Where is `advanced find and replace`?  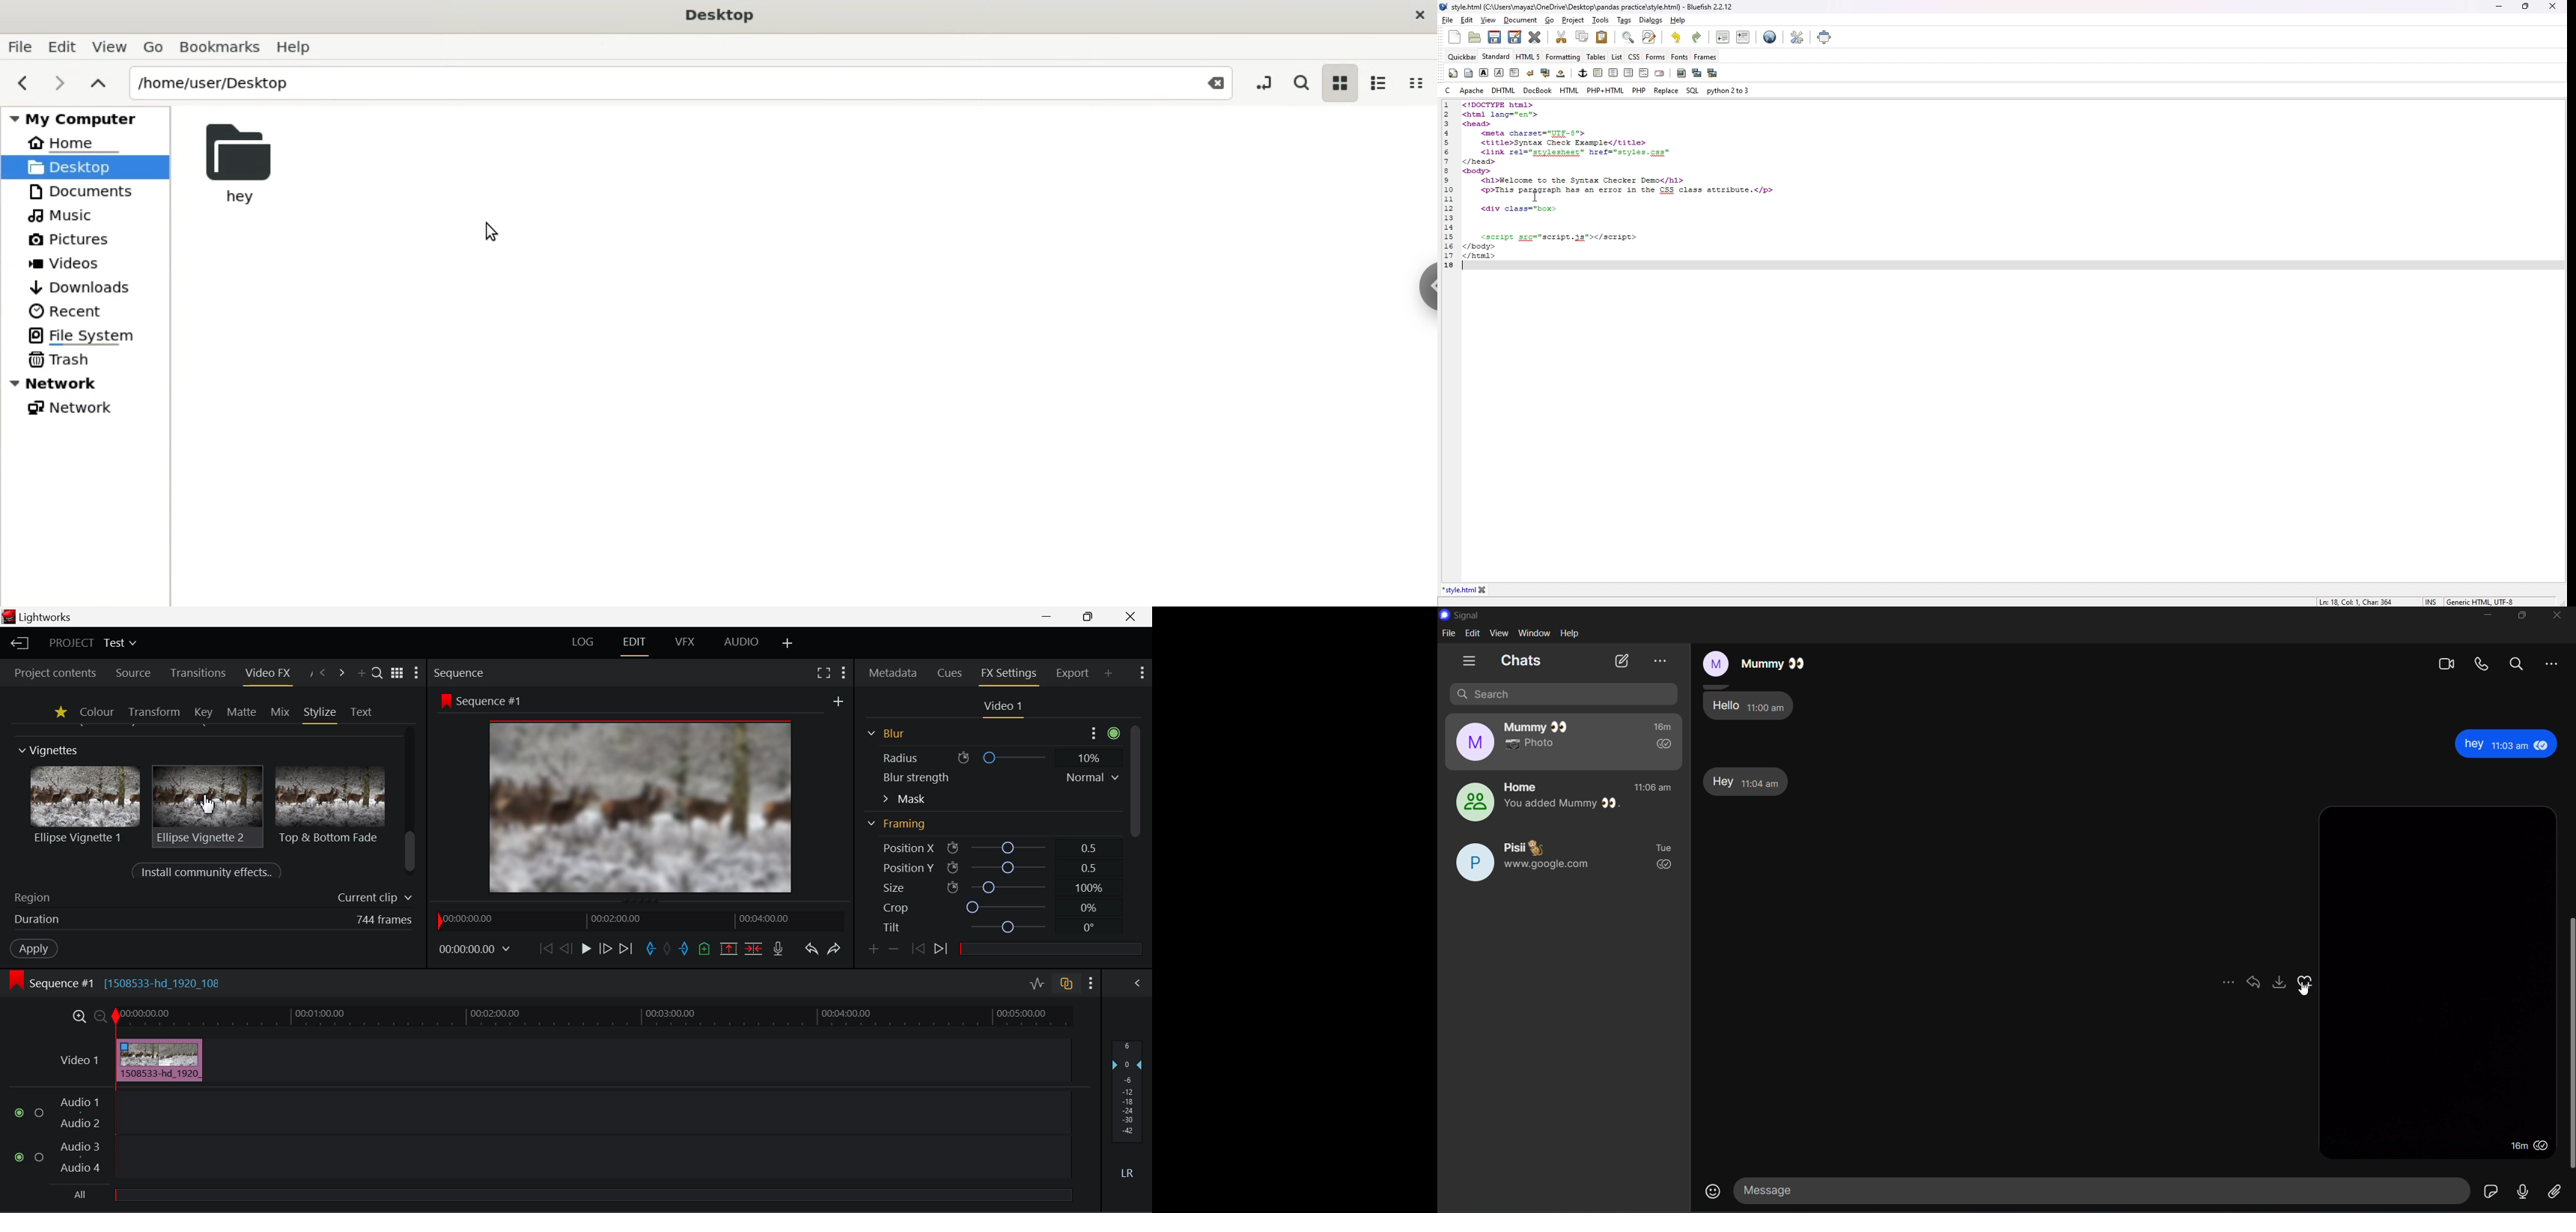 advanced find and replace is located at coordinates (1649, 37).